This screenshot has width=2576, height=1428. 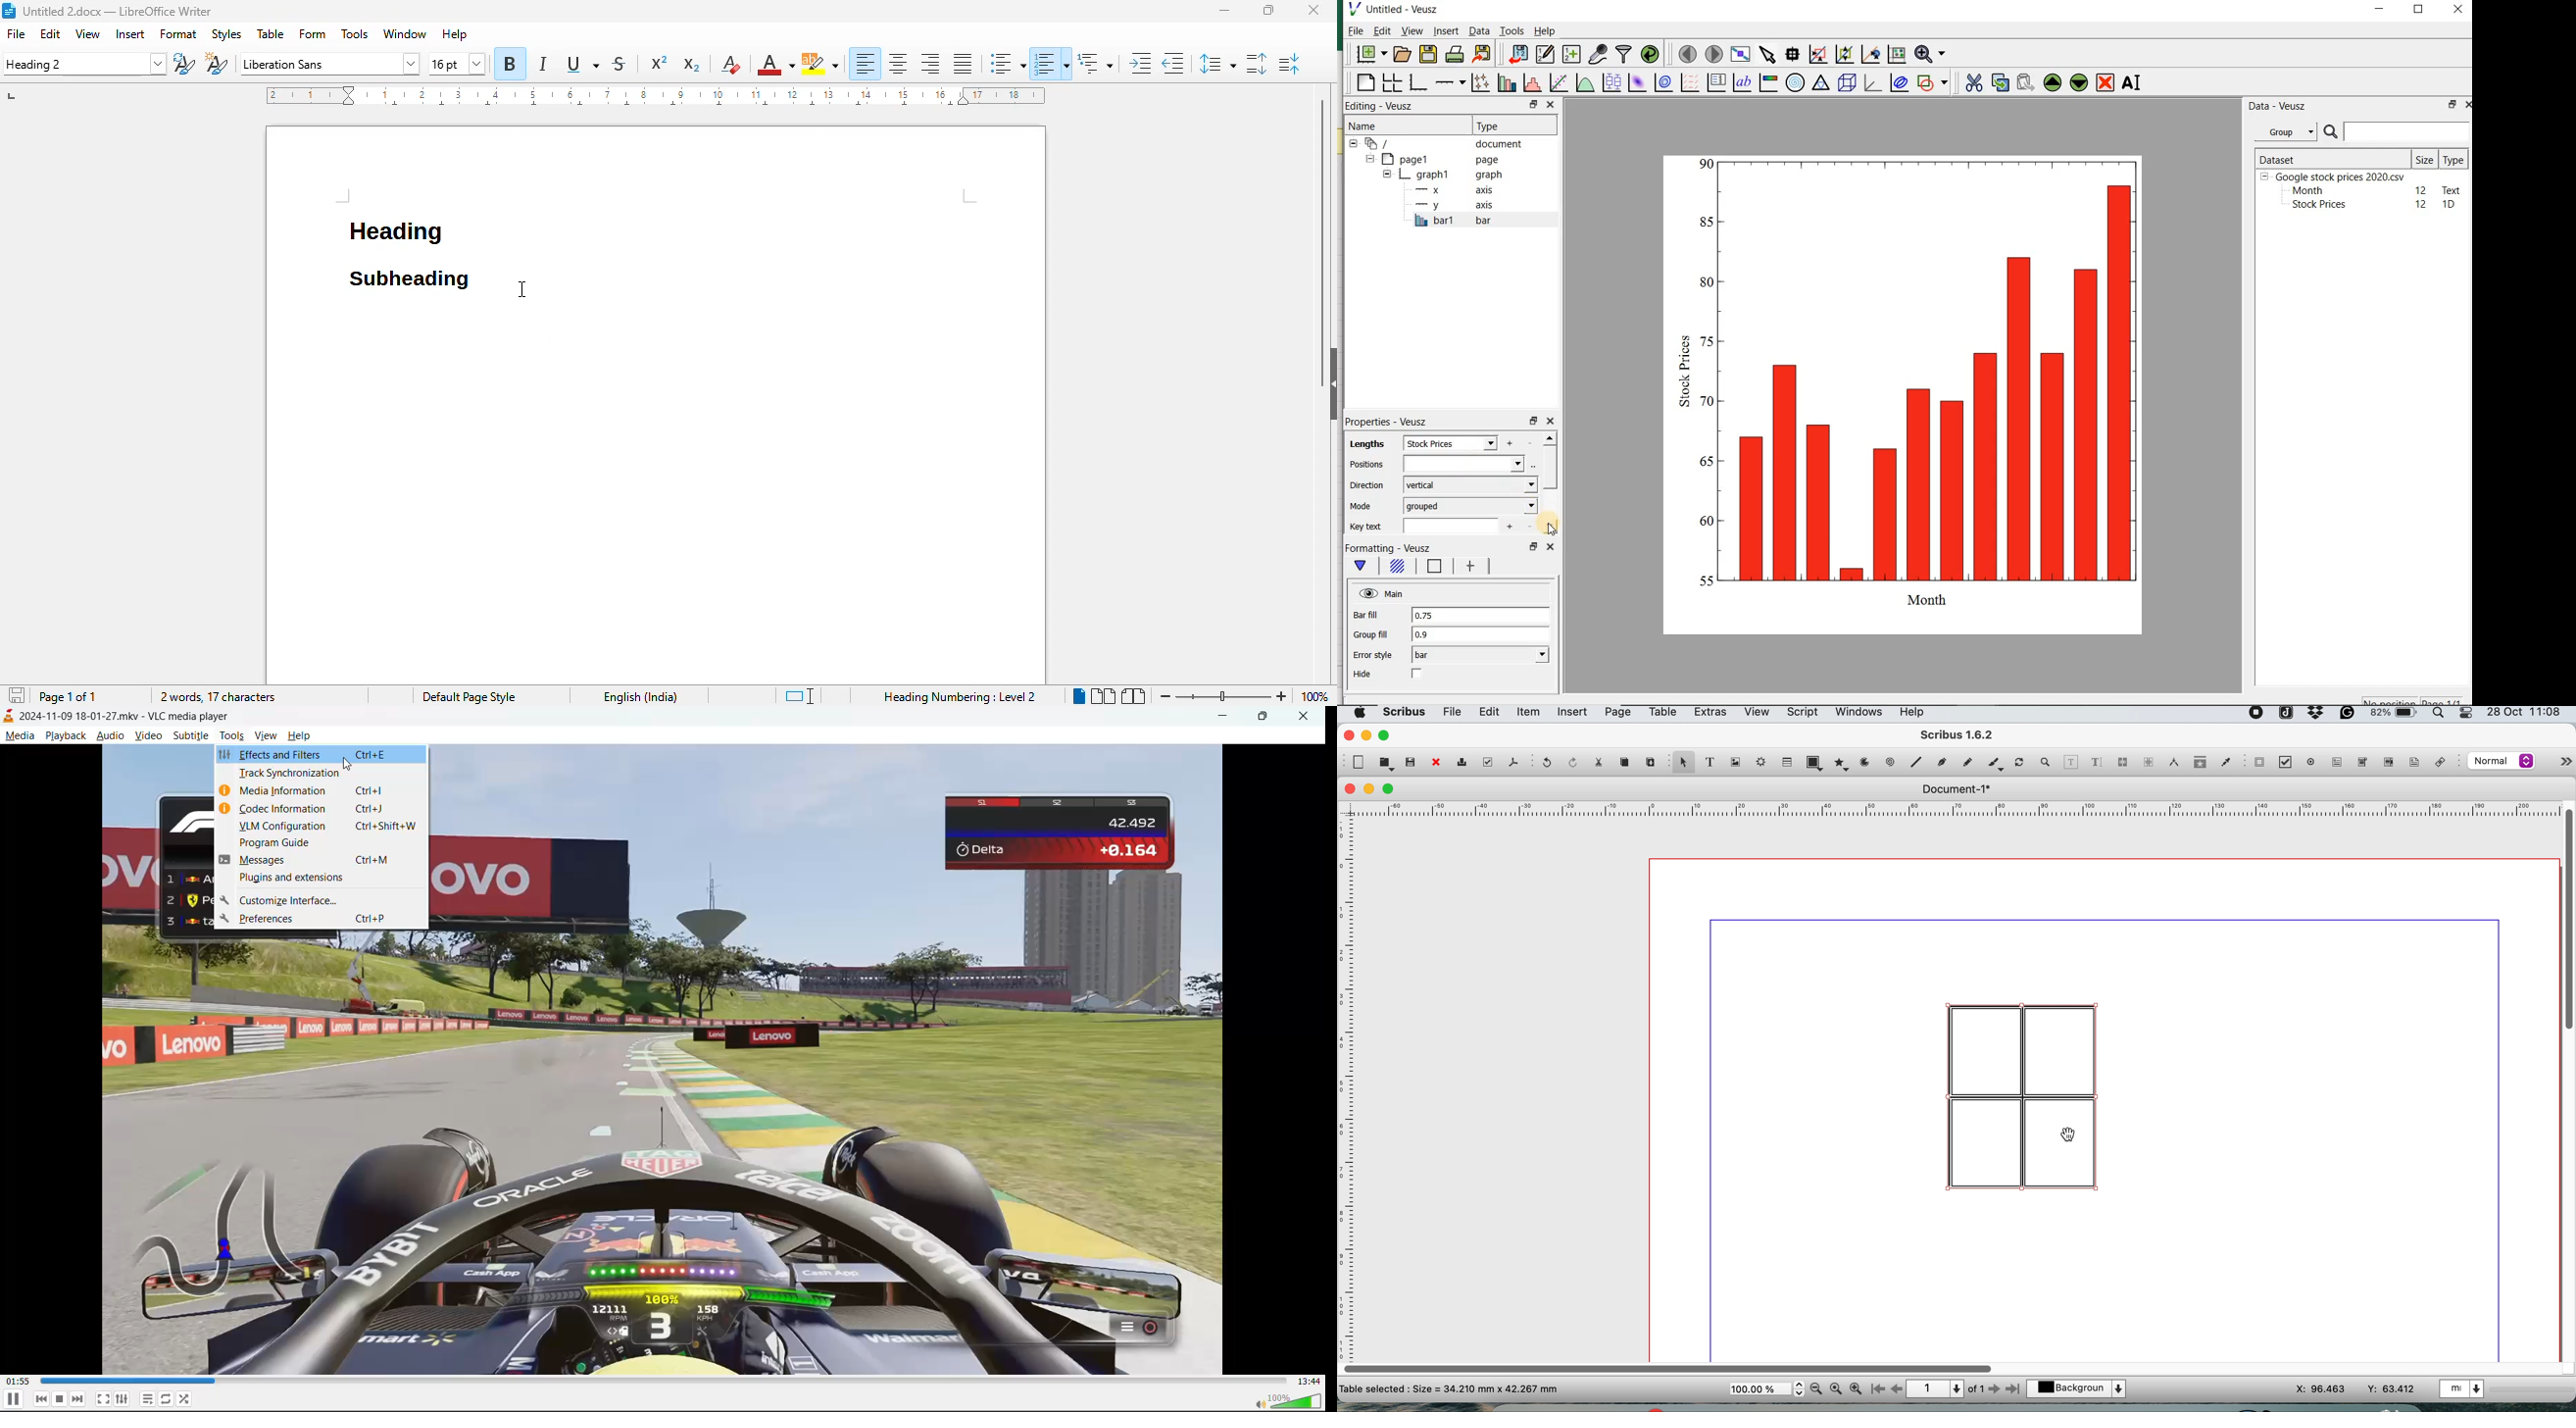 What do you see at coordinates (1856, 1389) in the screenshot?
I see `zoom in` at bounding box center [1856, 1389].